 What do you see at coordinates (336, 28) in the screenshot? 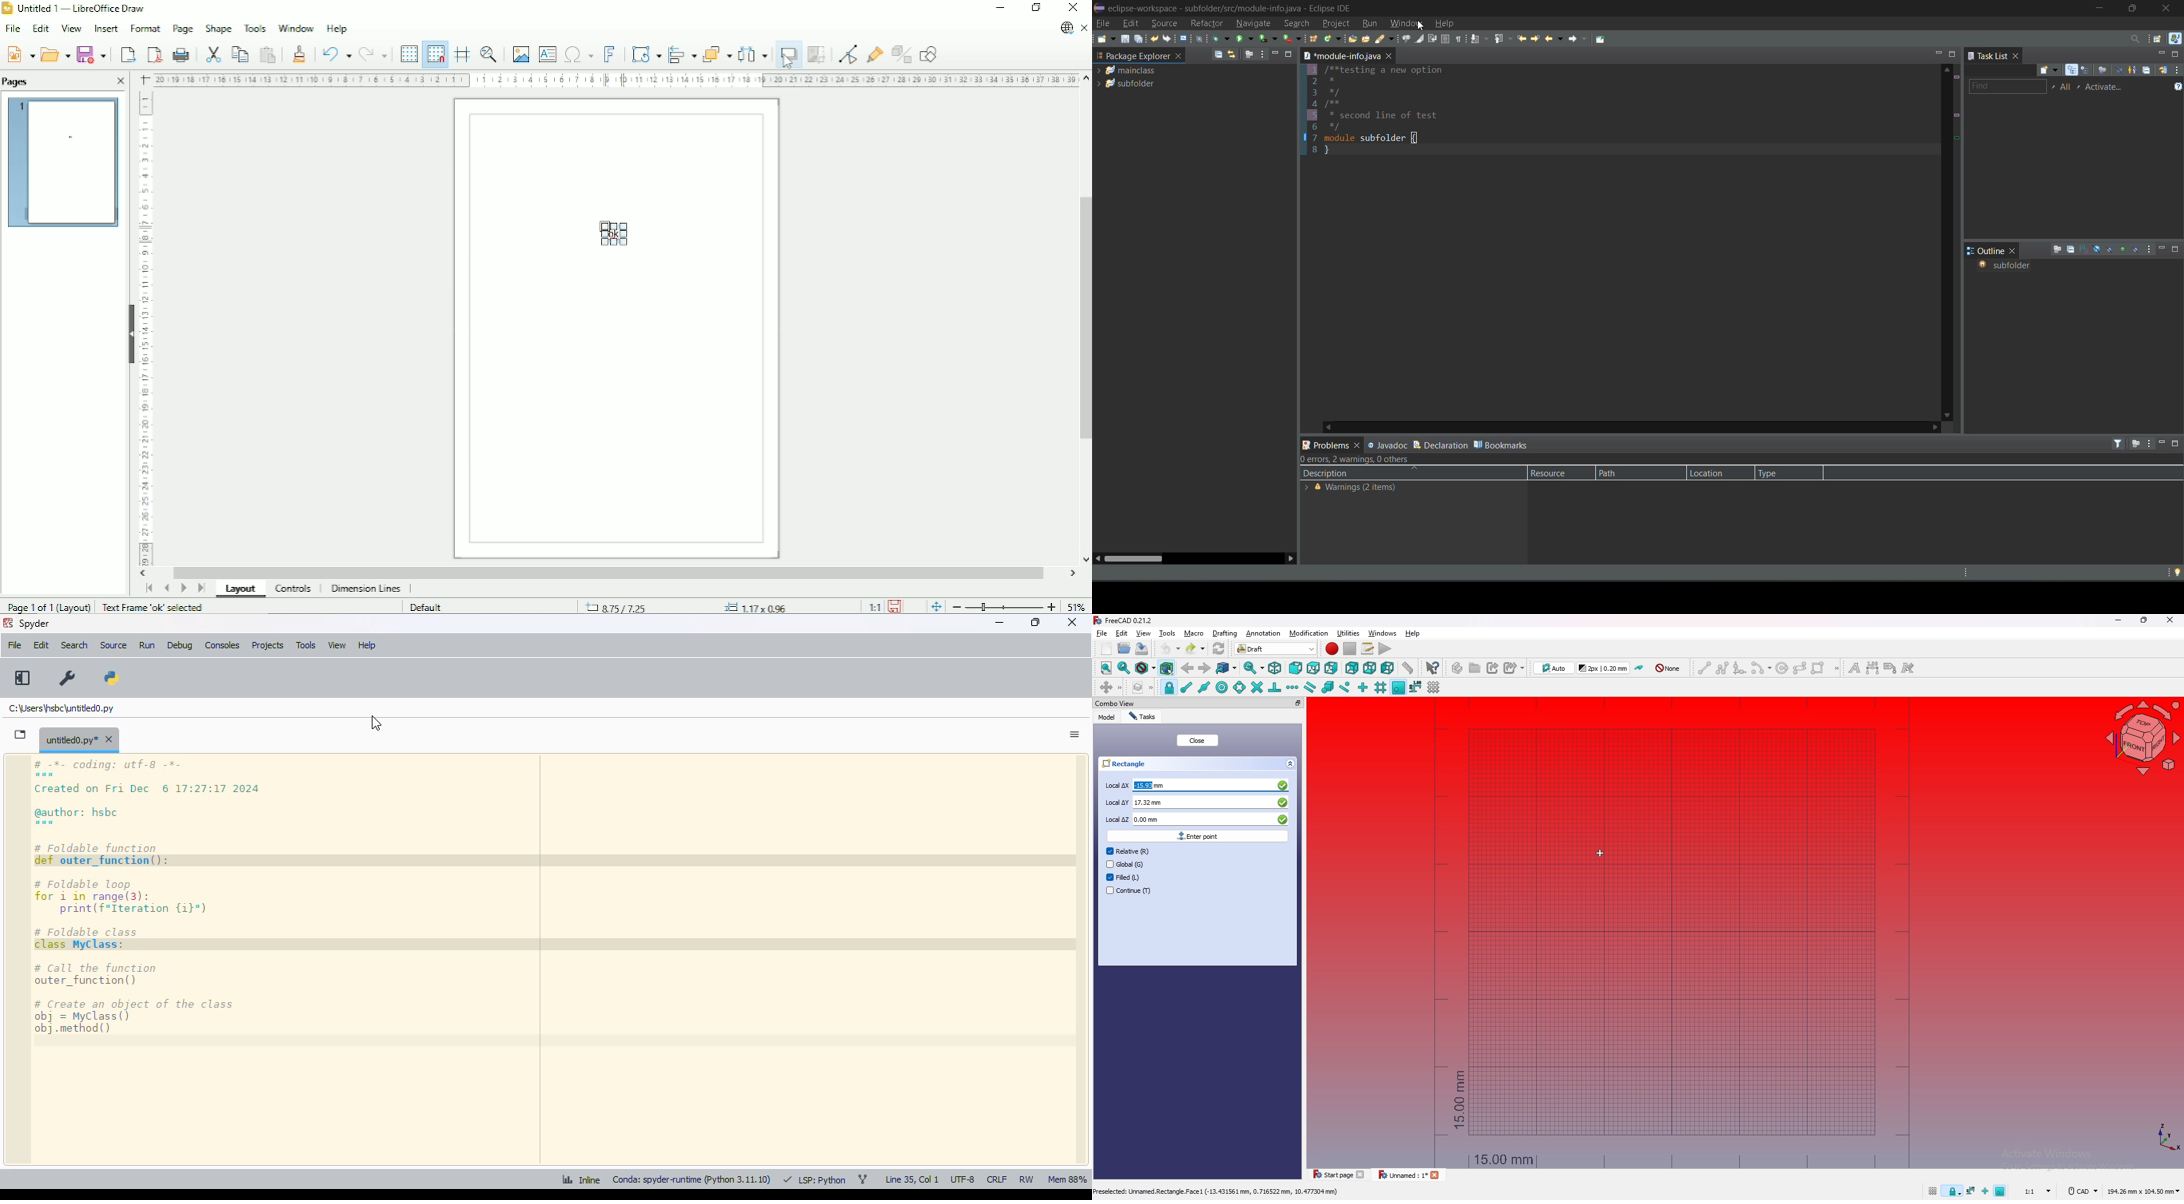
I see `Help` at bounding box center [336, 28].